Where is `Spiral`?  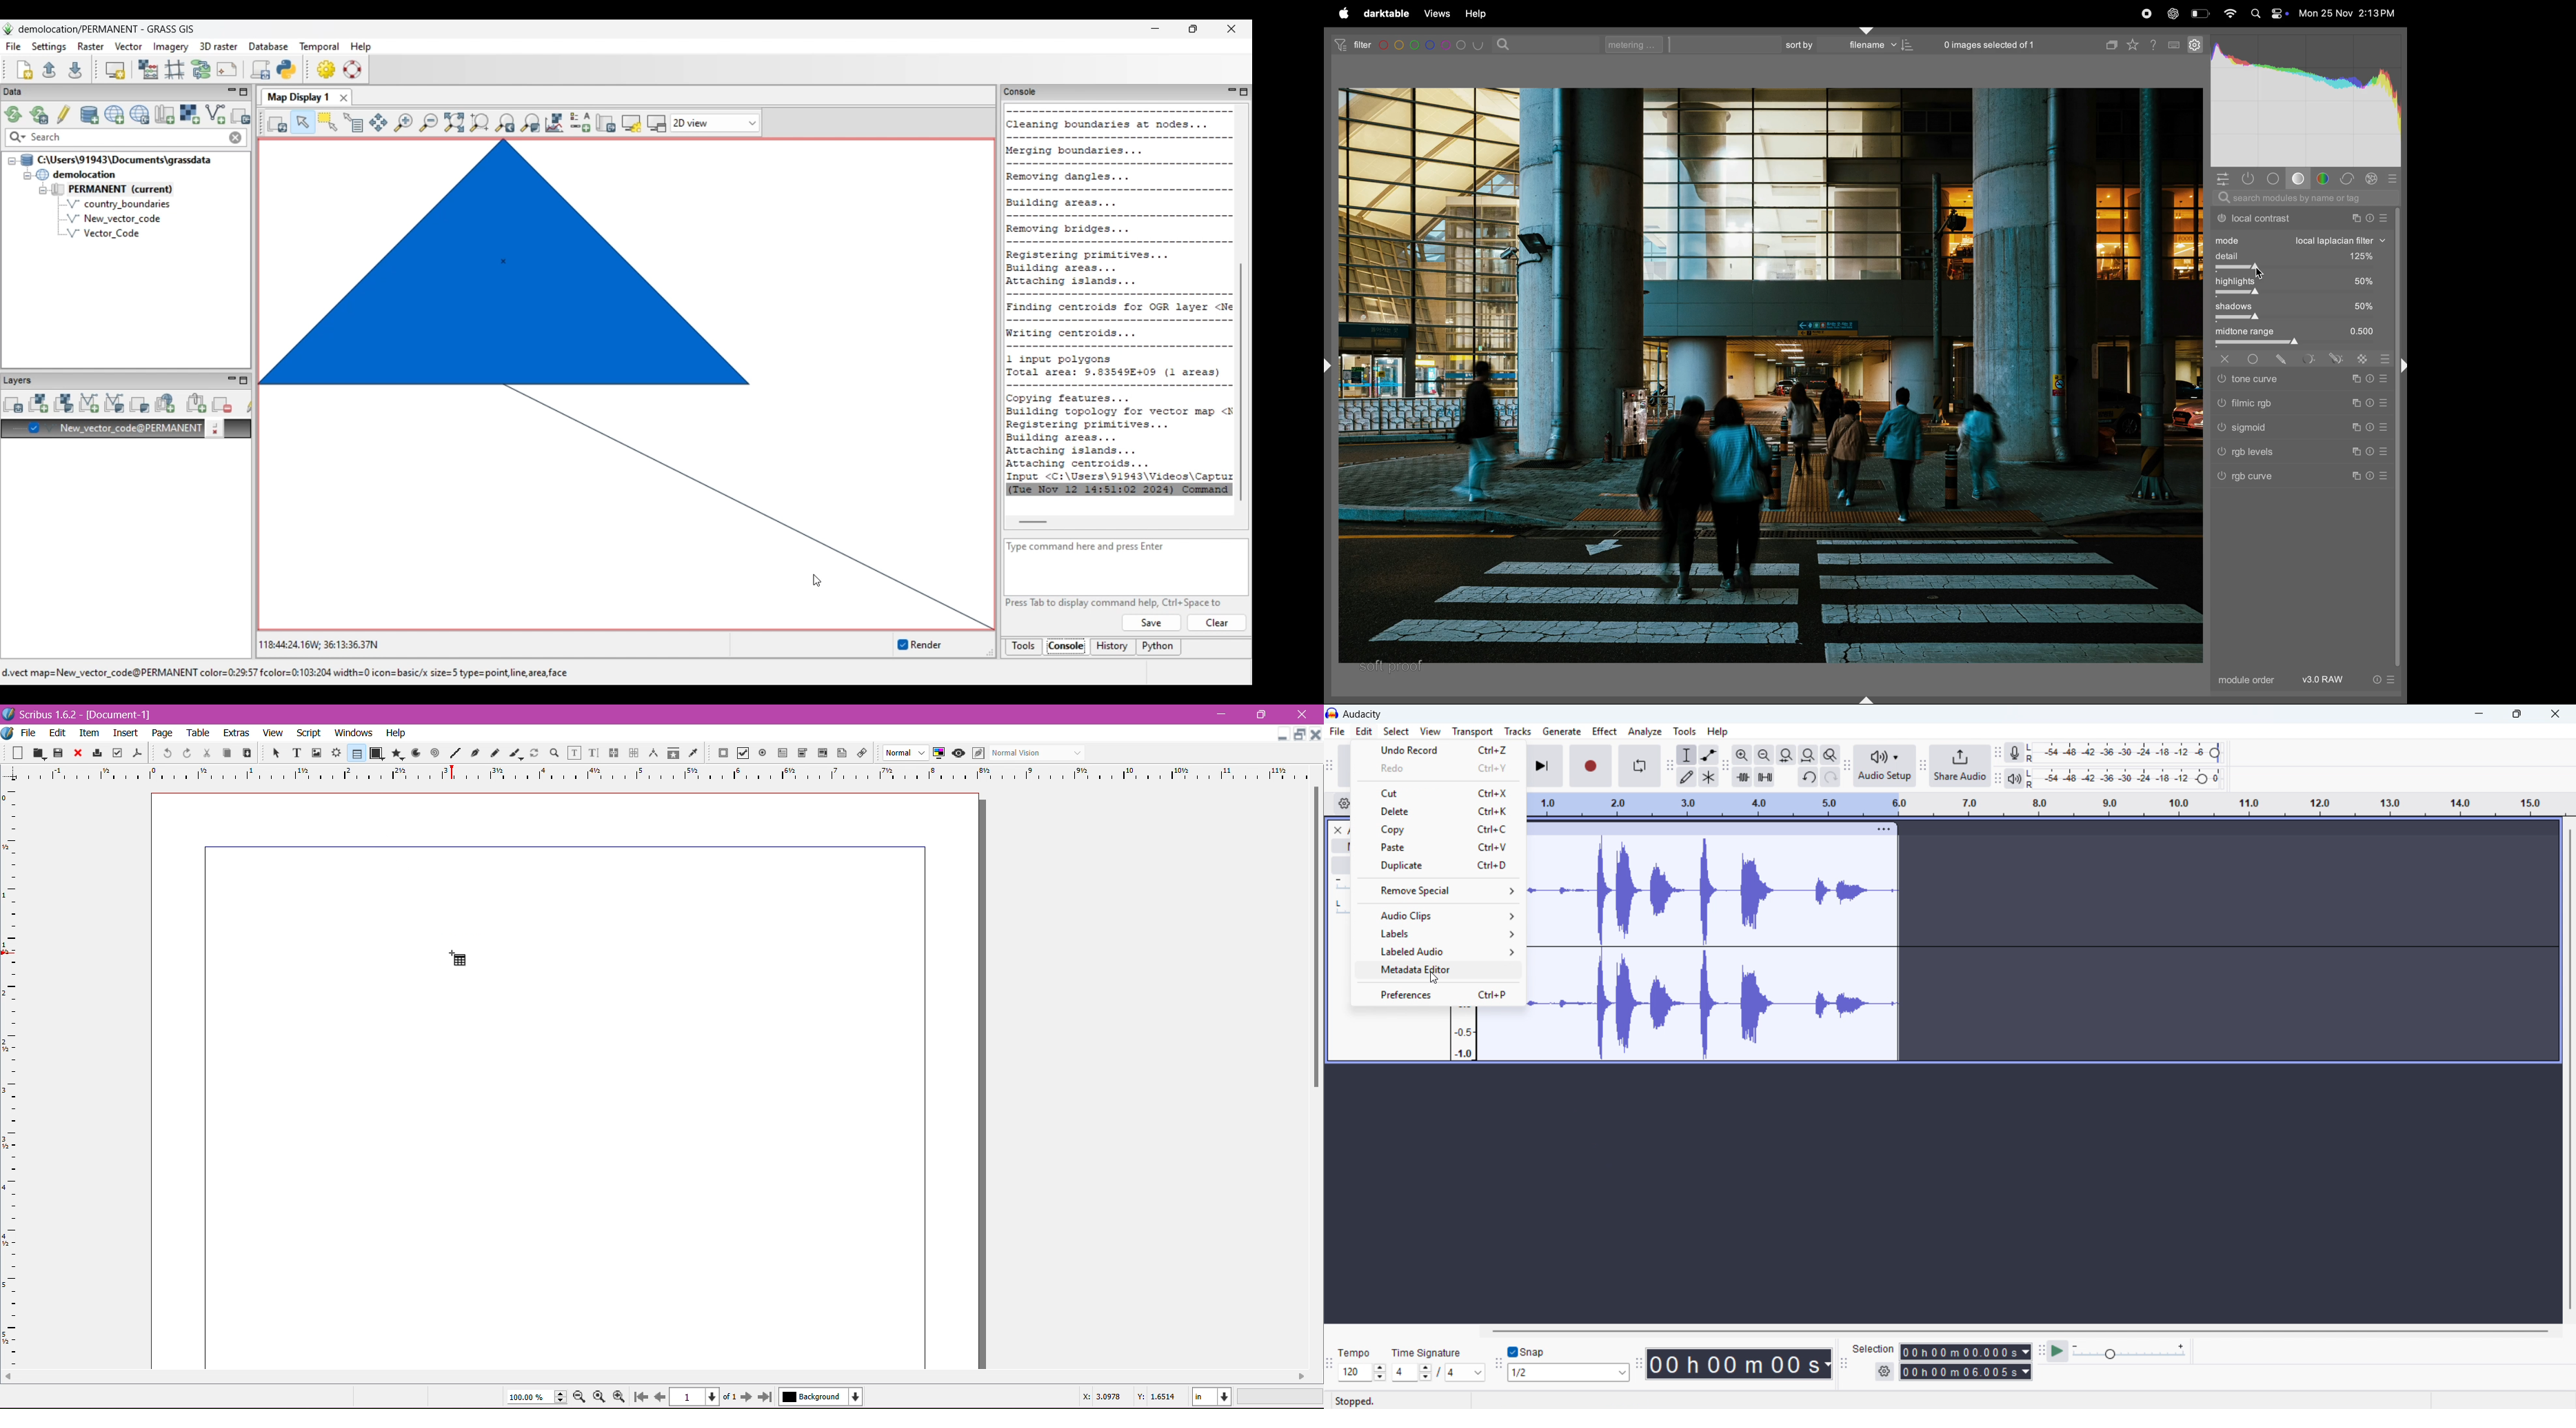 Spiral is located at coordinates (434, 752).